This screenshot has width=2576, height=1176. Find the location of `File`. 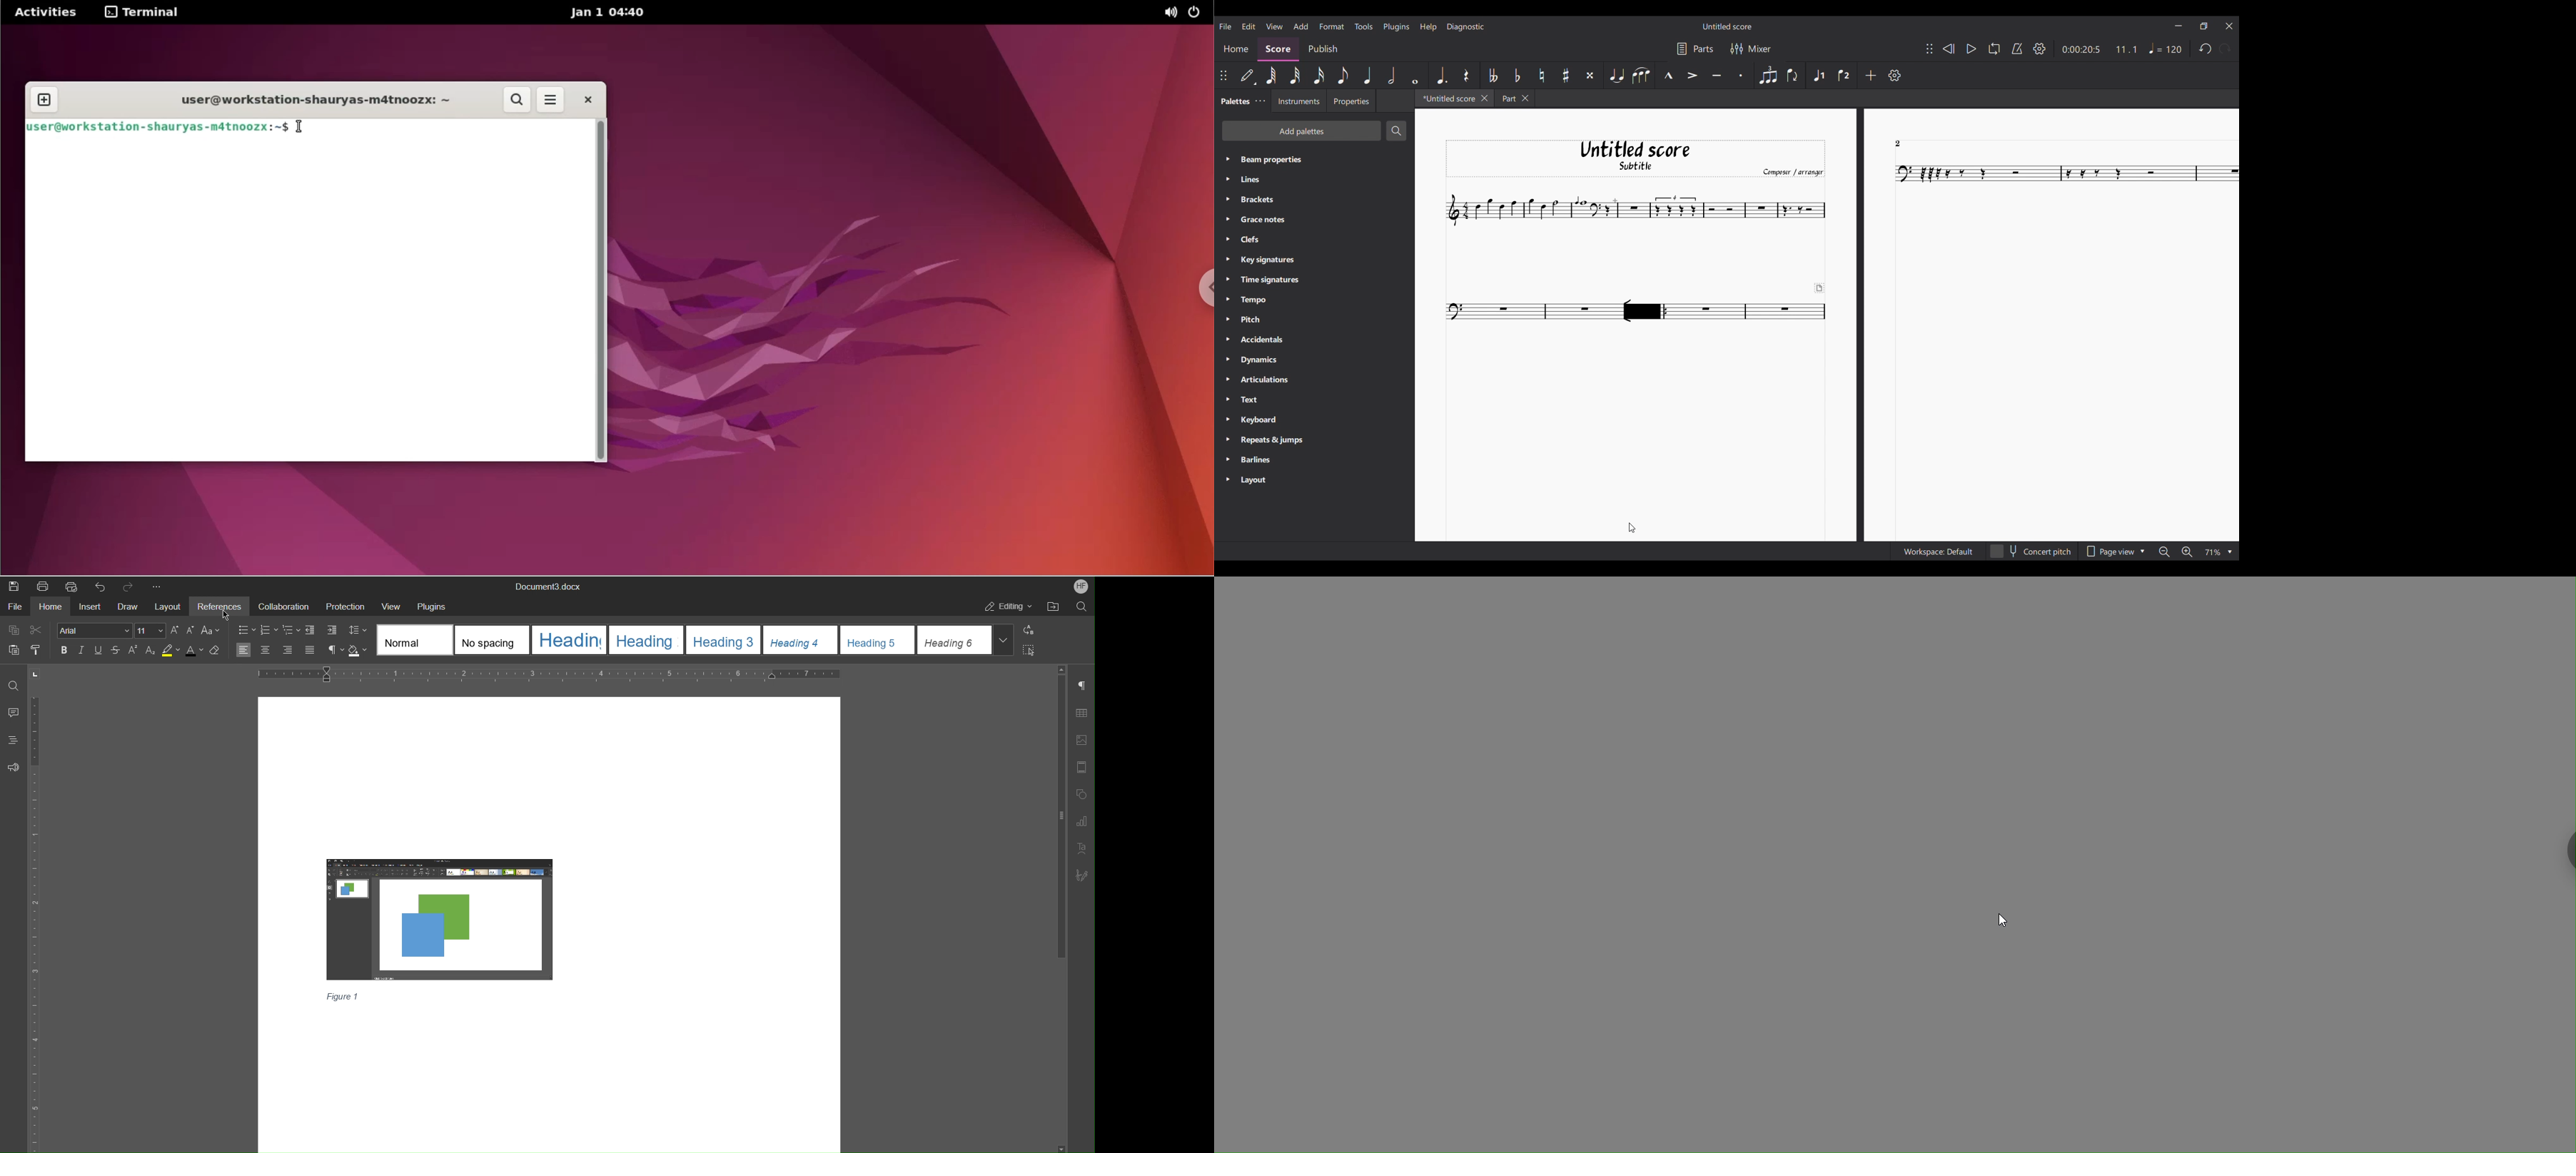

File is located at coordinates (17, 607).